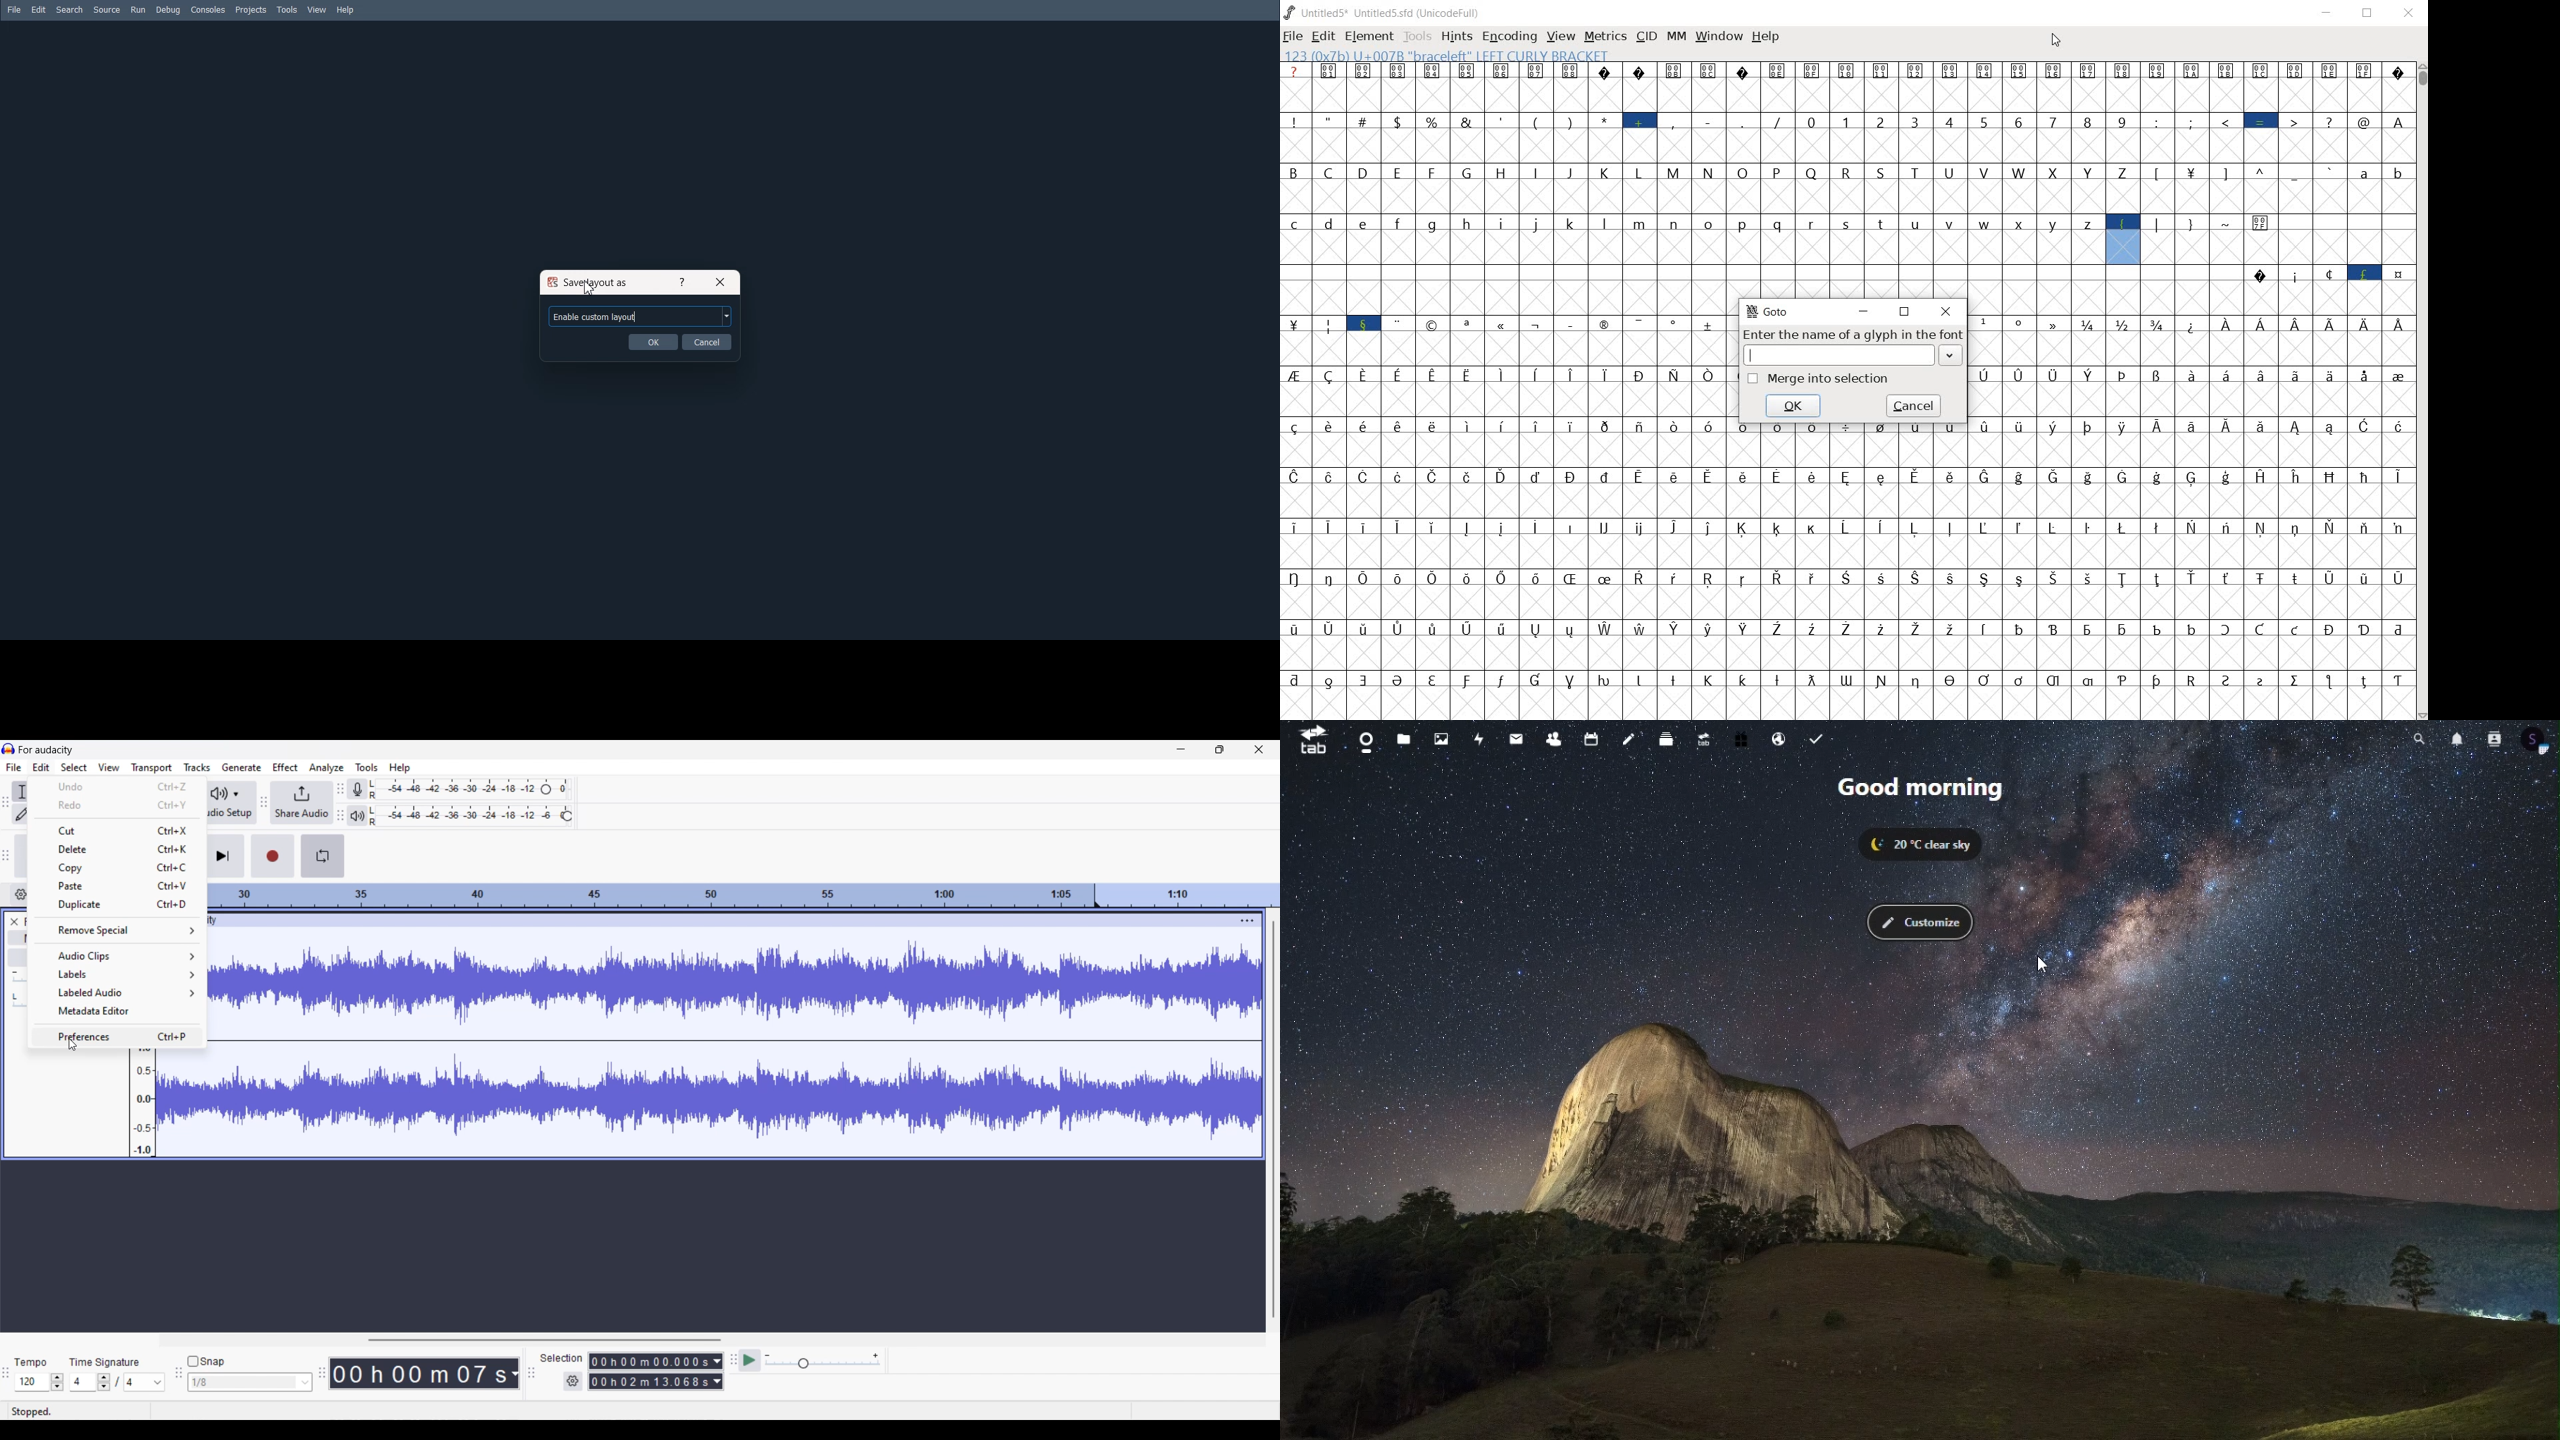 The image size is (2576, 1456). Describe the element at coordinates (1855, 347) in the screenshot. I see `Enter the name of a glyph in the font` at that location.